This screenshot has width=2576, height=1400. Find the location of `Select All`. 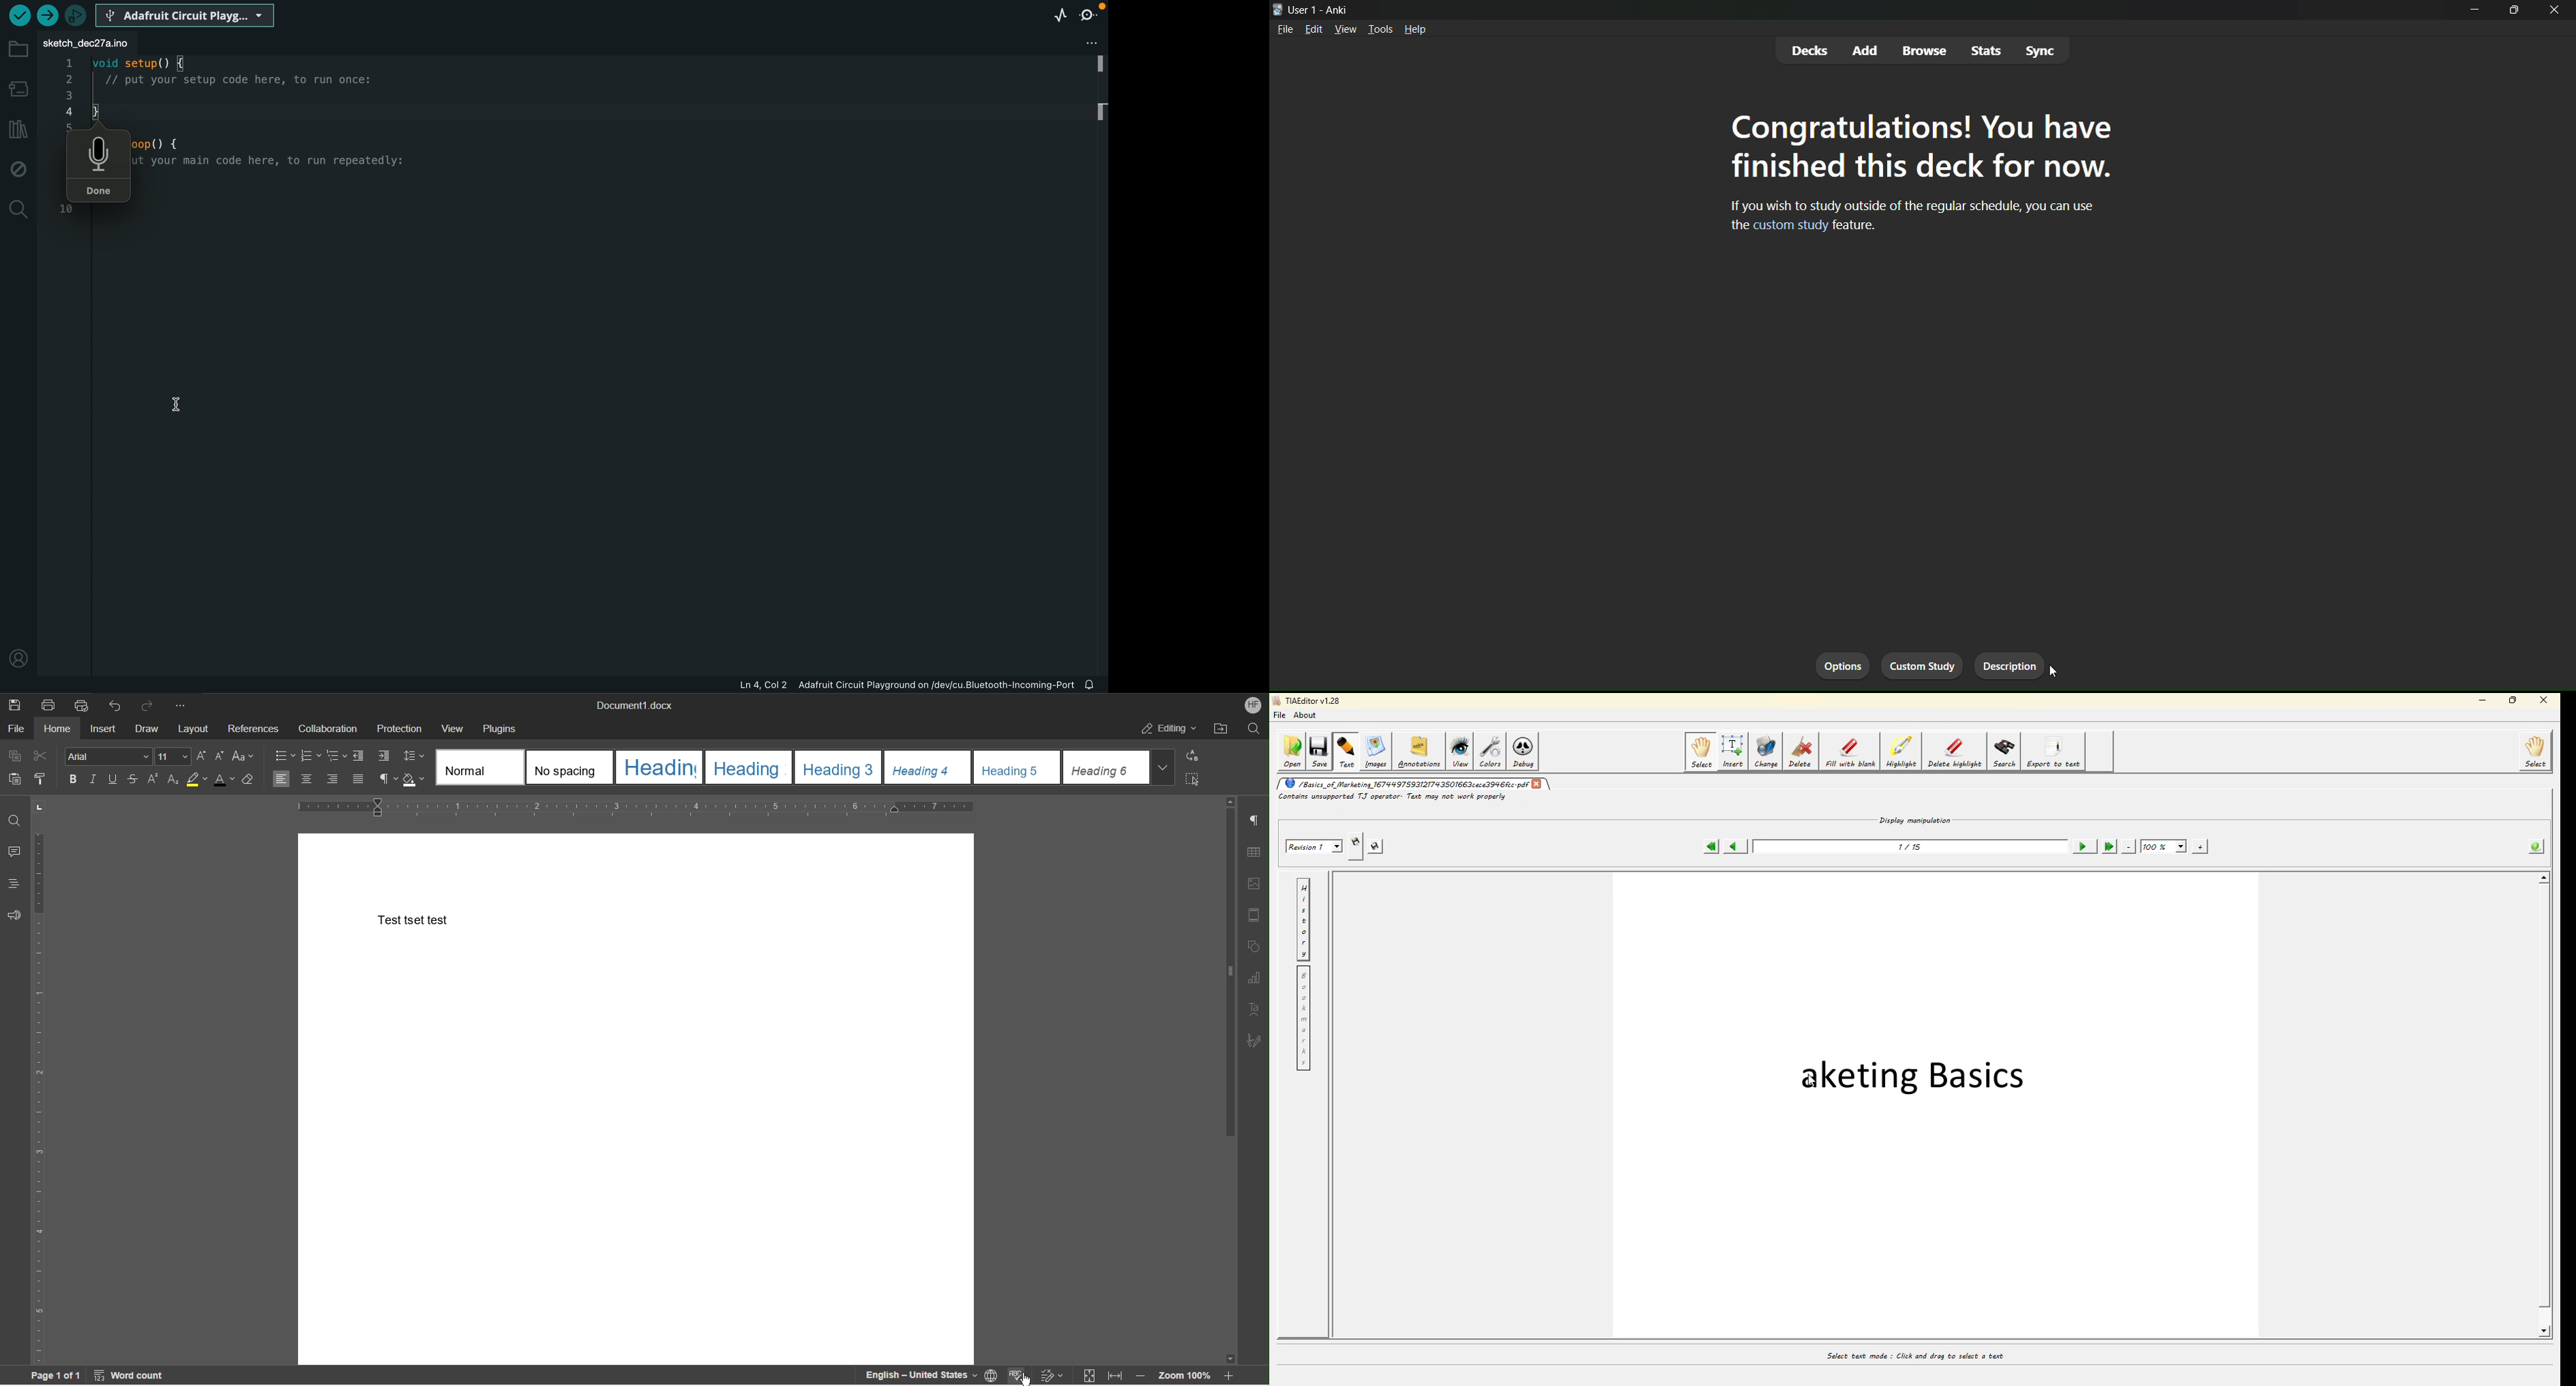

Select All is located at coordinates (1192, 778).